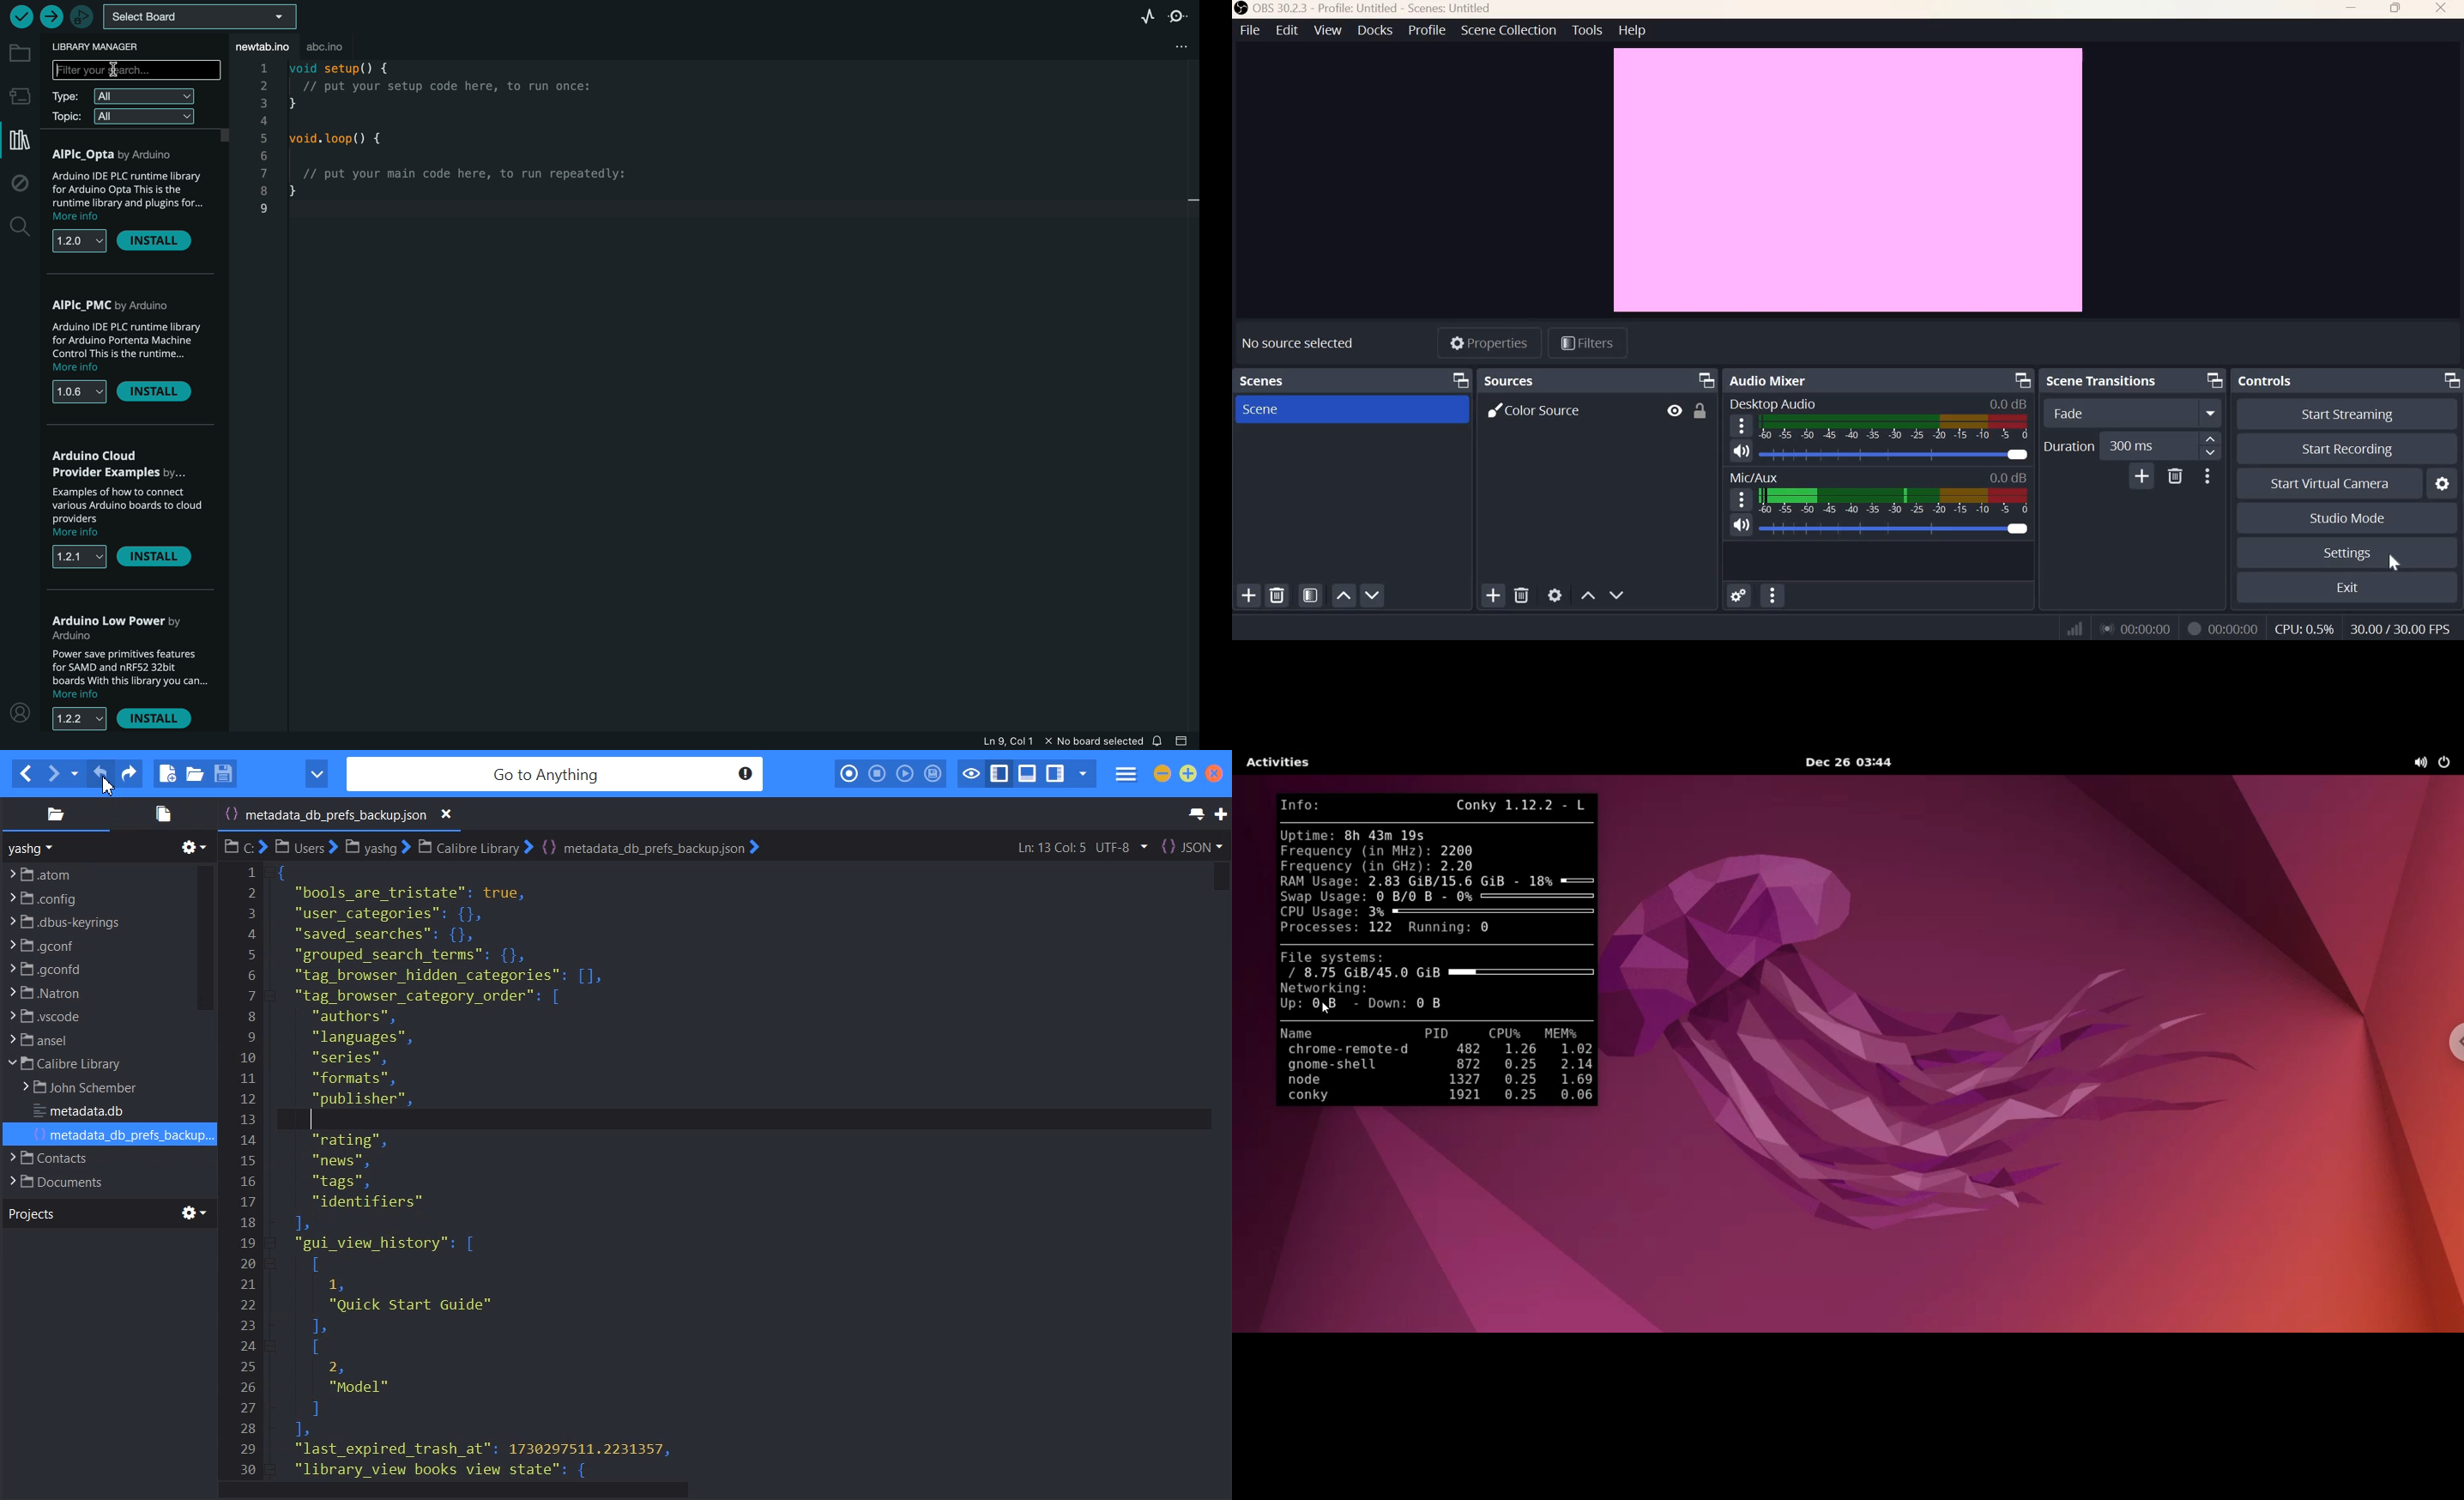 Image resolution: width=2464 pixels, height=1512 pixels. I want to click on Add Transition, so click(2141, 478).